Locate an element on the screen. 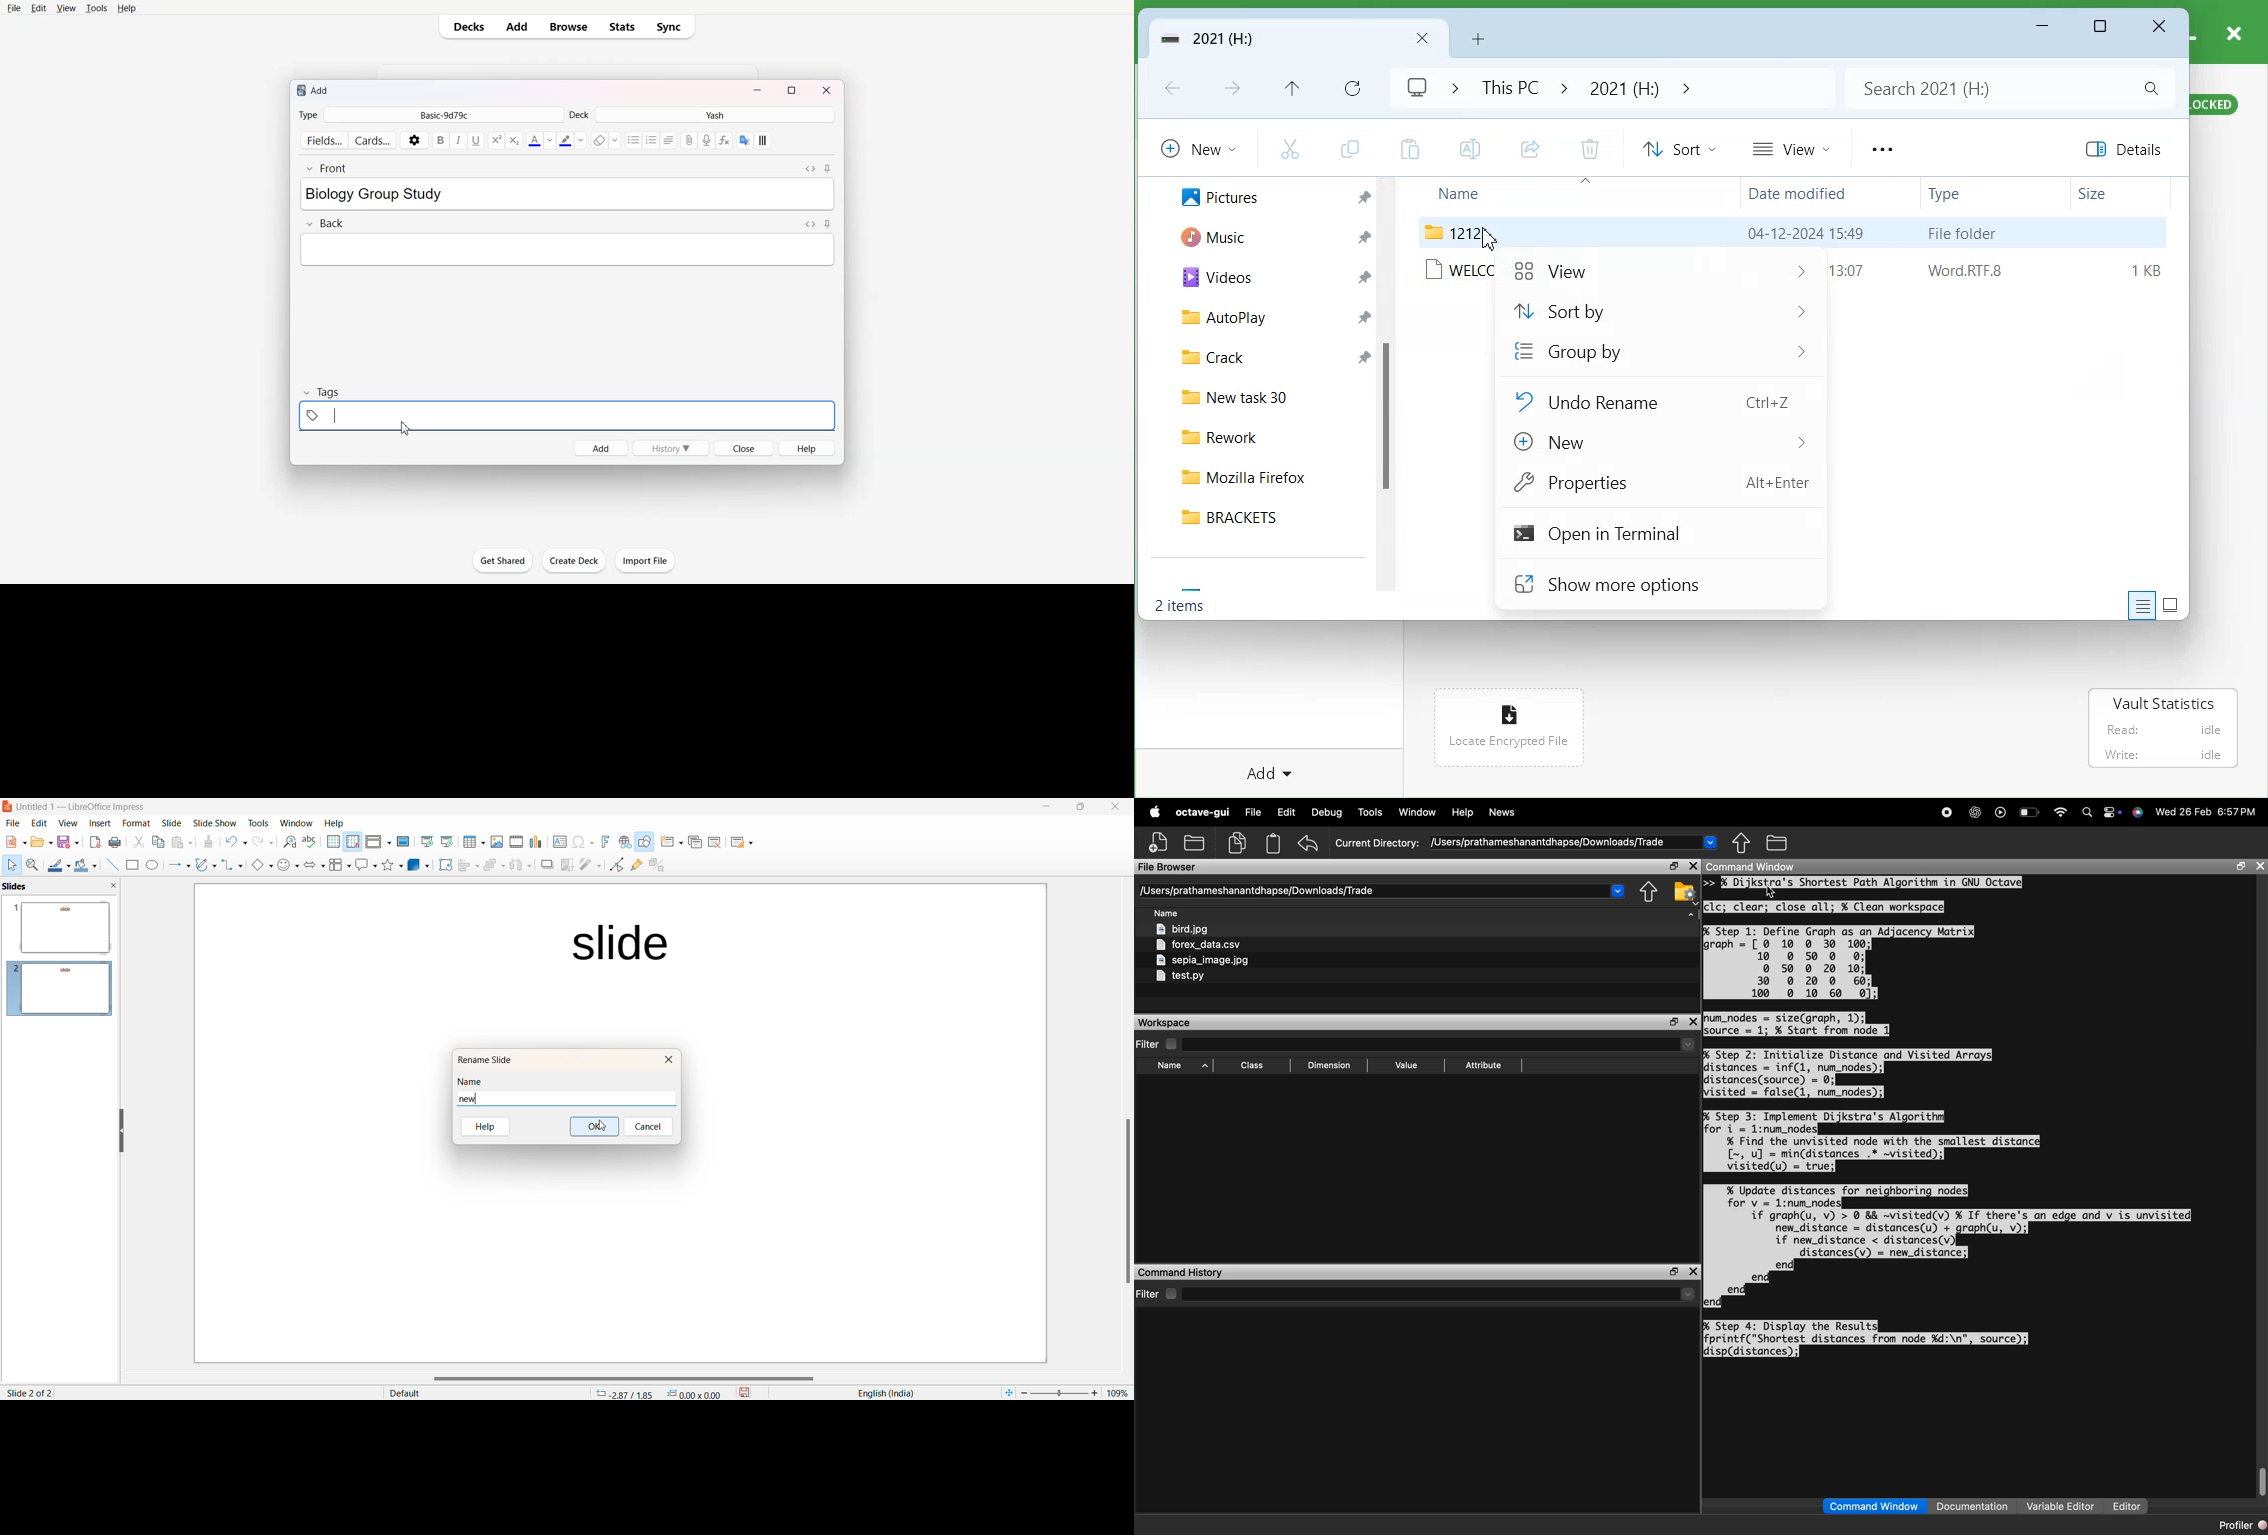  command window is located at coordinates (1750, 867).